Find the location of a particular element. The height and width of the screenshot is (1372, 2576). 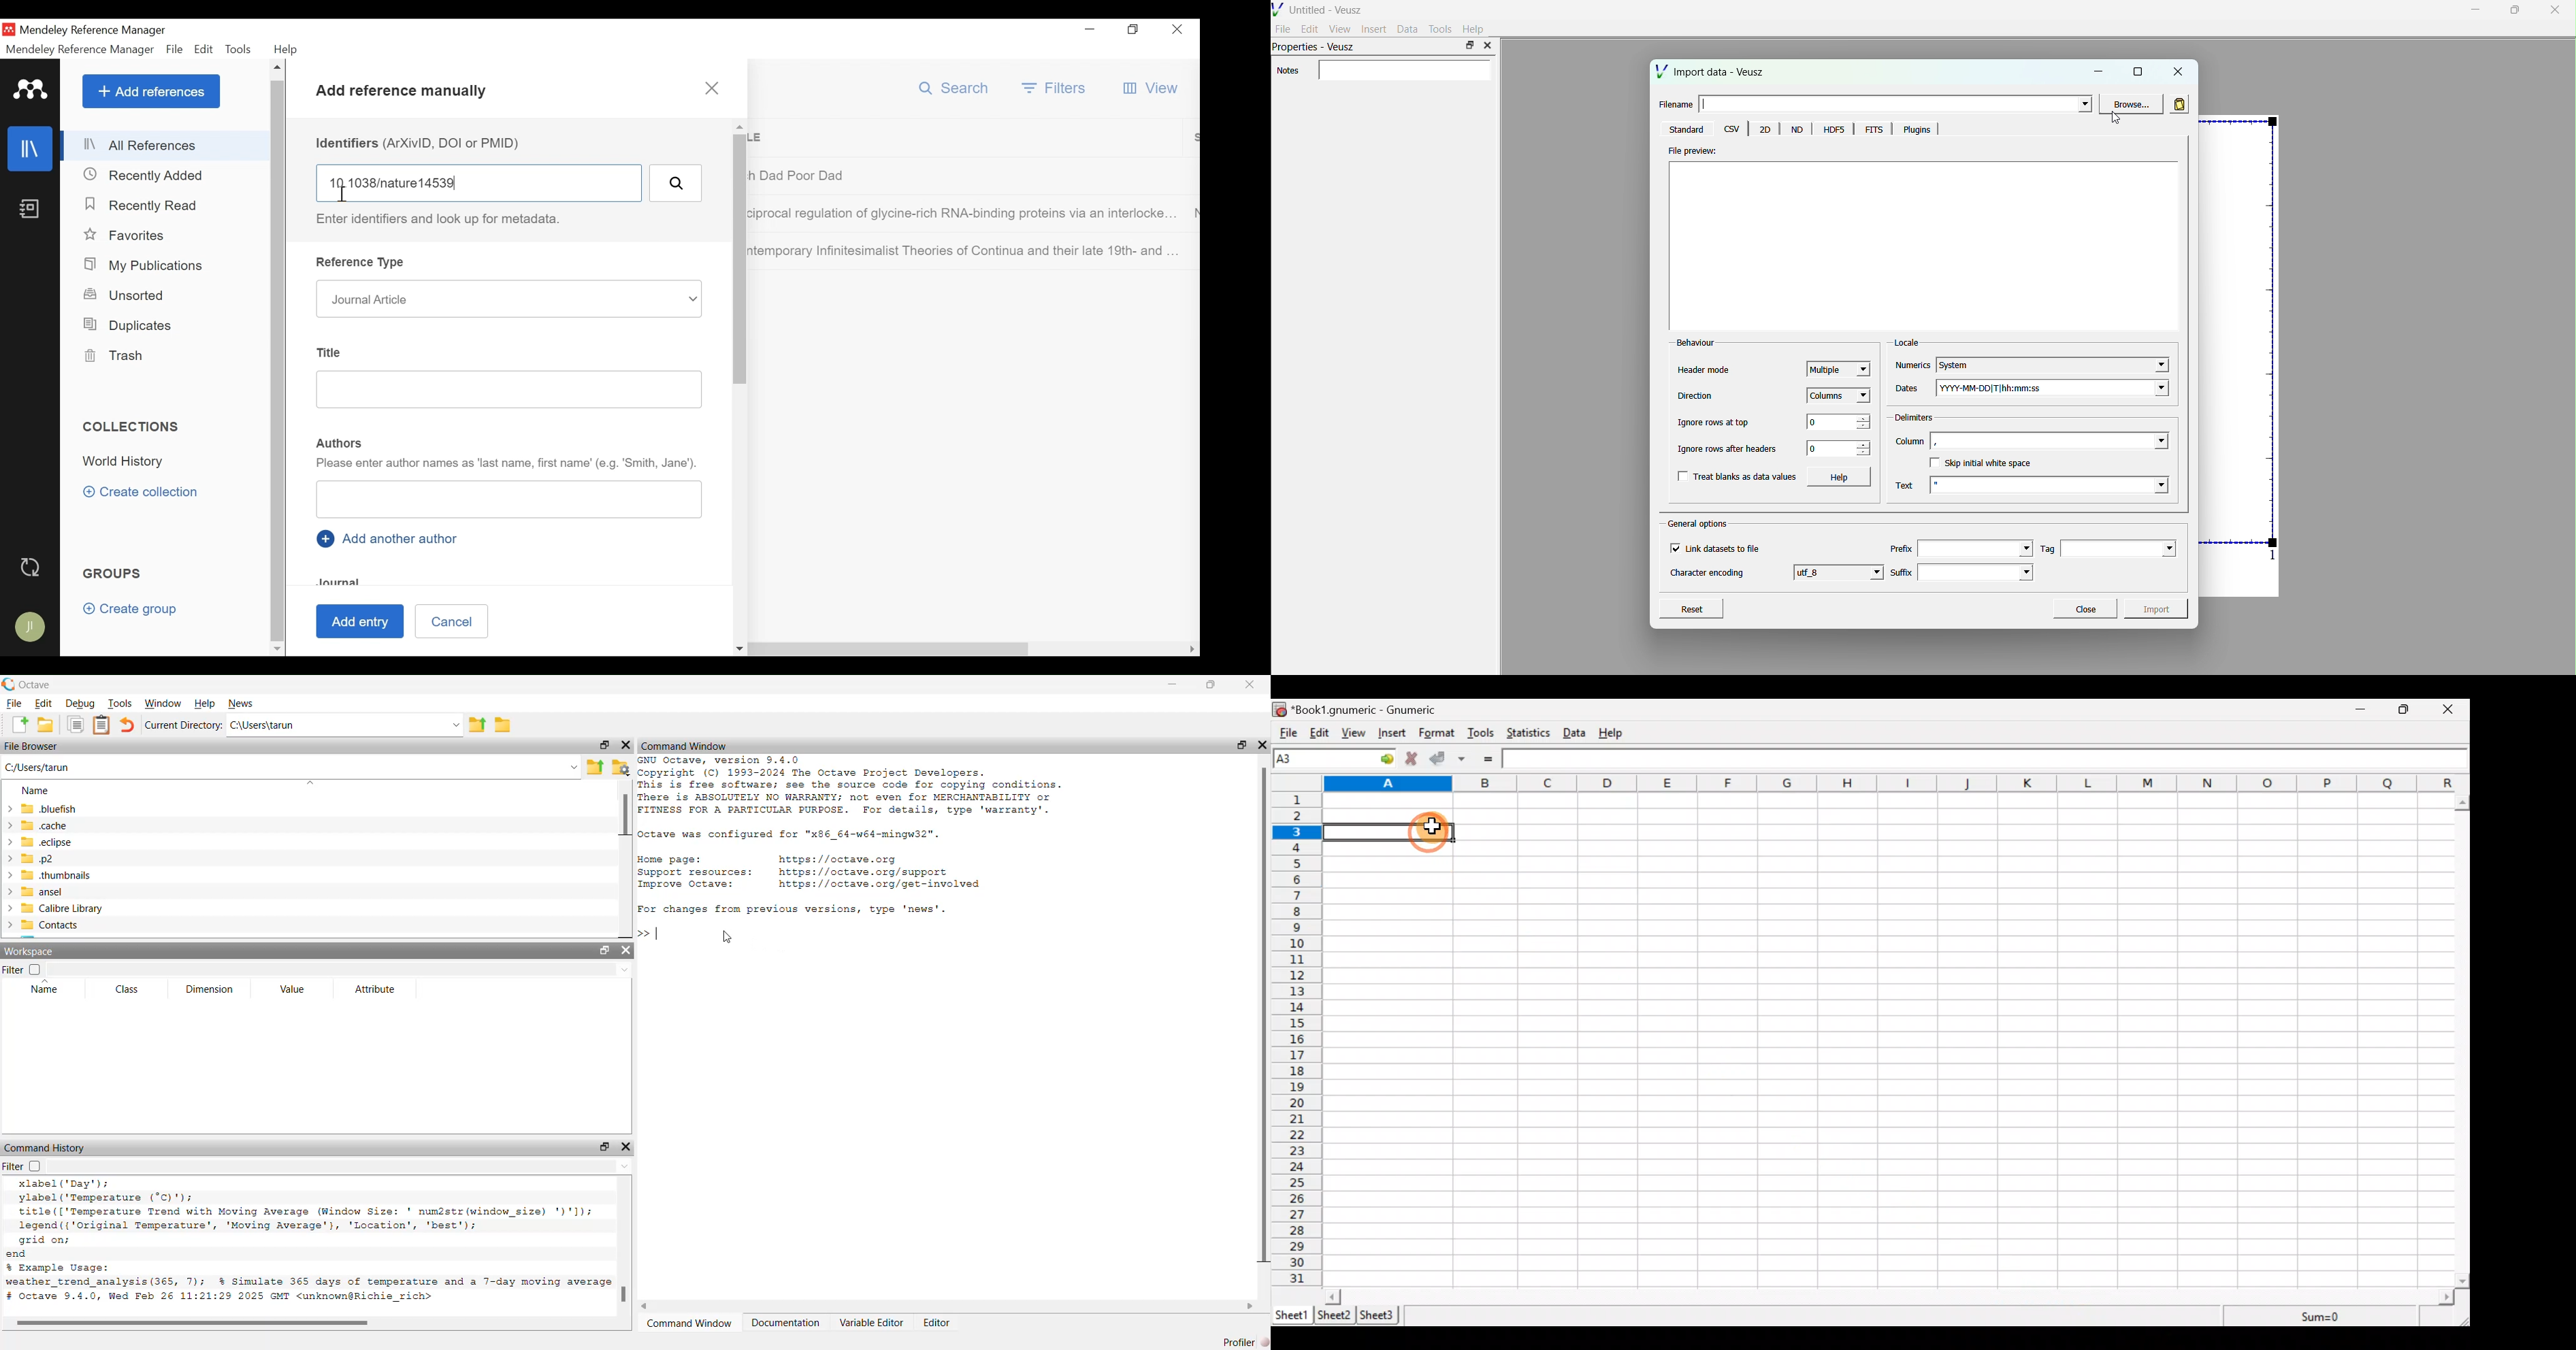

Library is located at coordinates (31, 148).